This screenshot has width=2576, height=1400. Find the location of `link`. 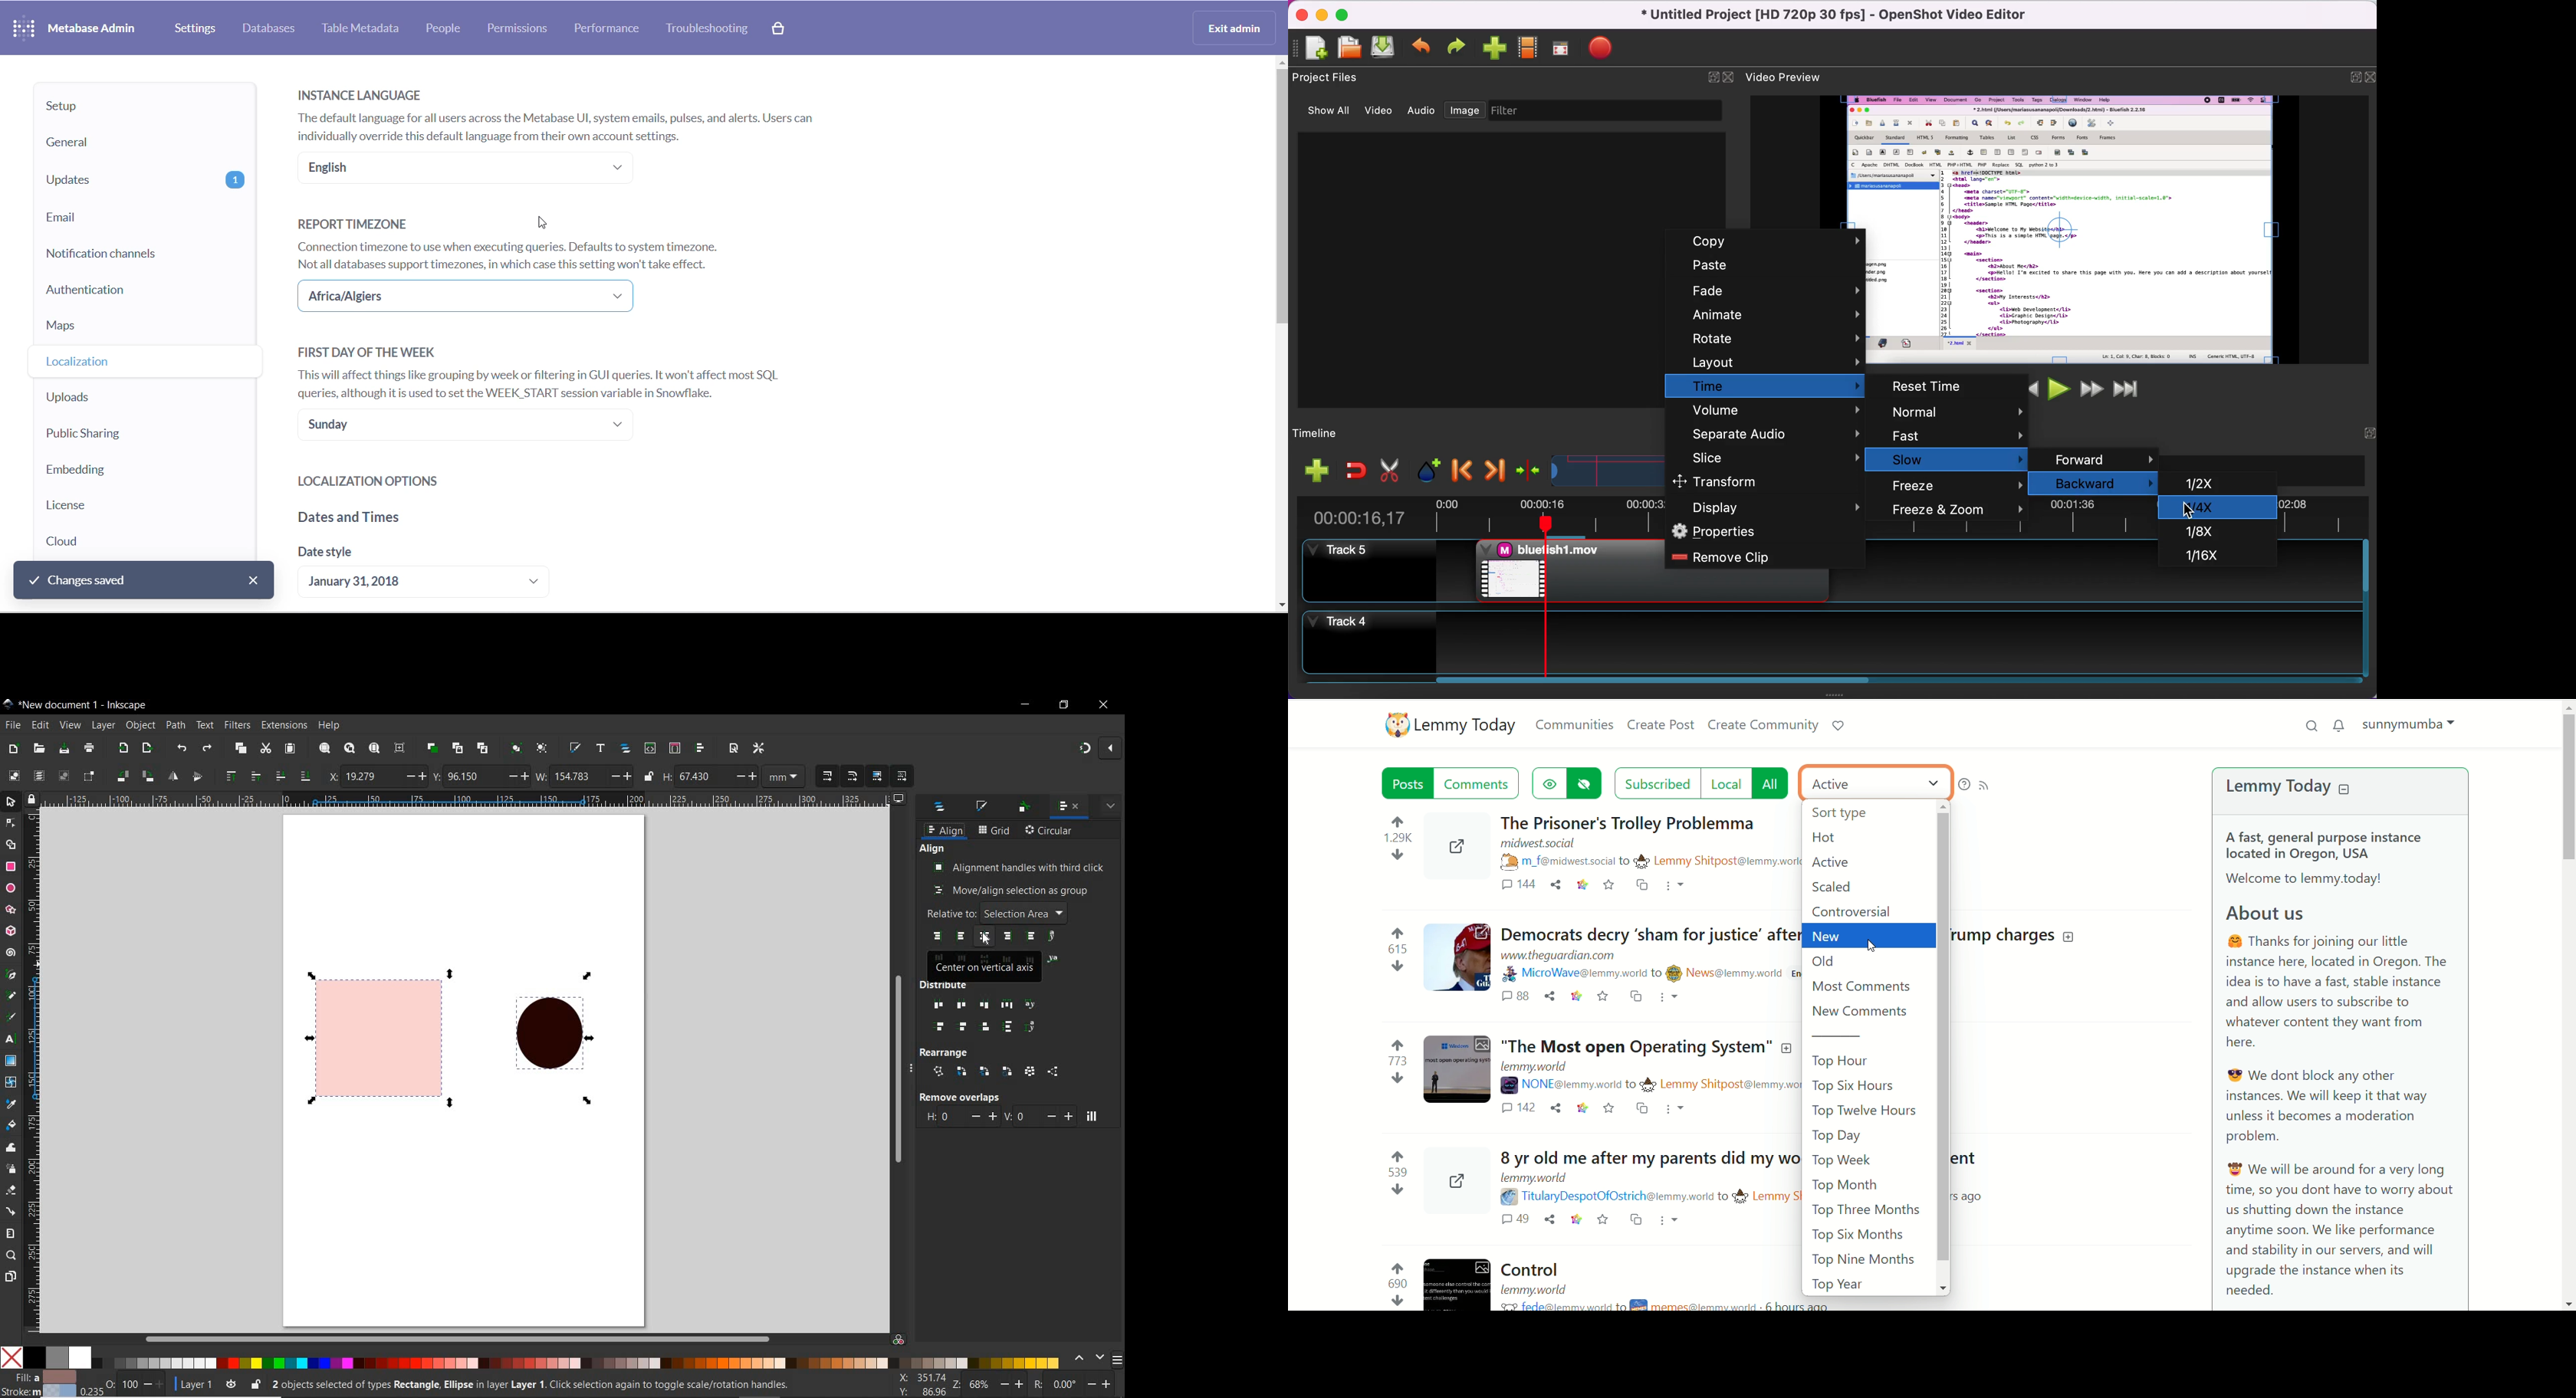

link is located at coordinates (1574, 1221).